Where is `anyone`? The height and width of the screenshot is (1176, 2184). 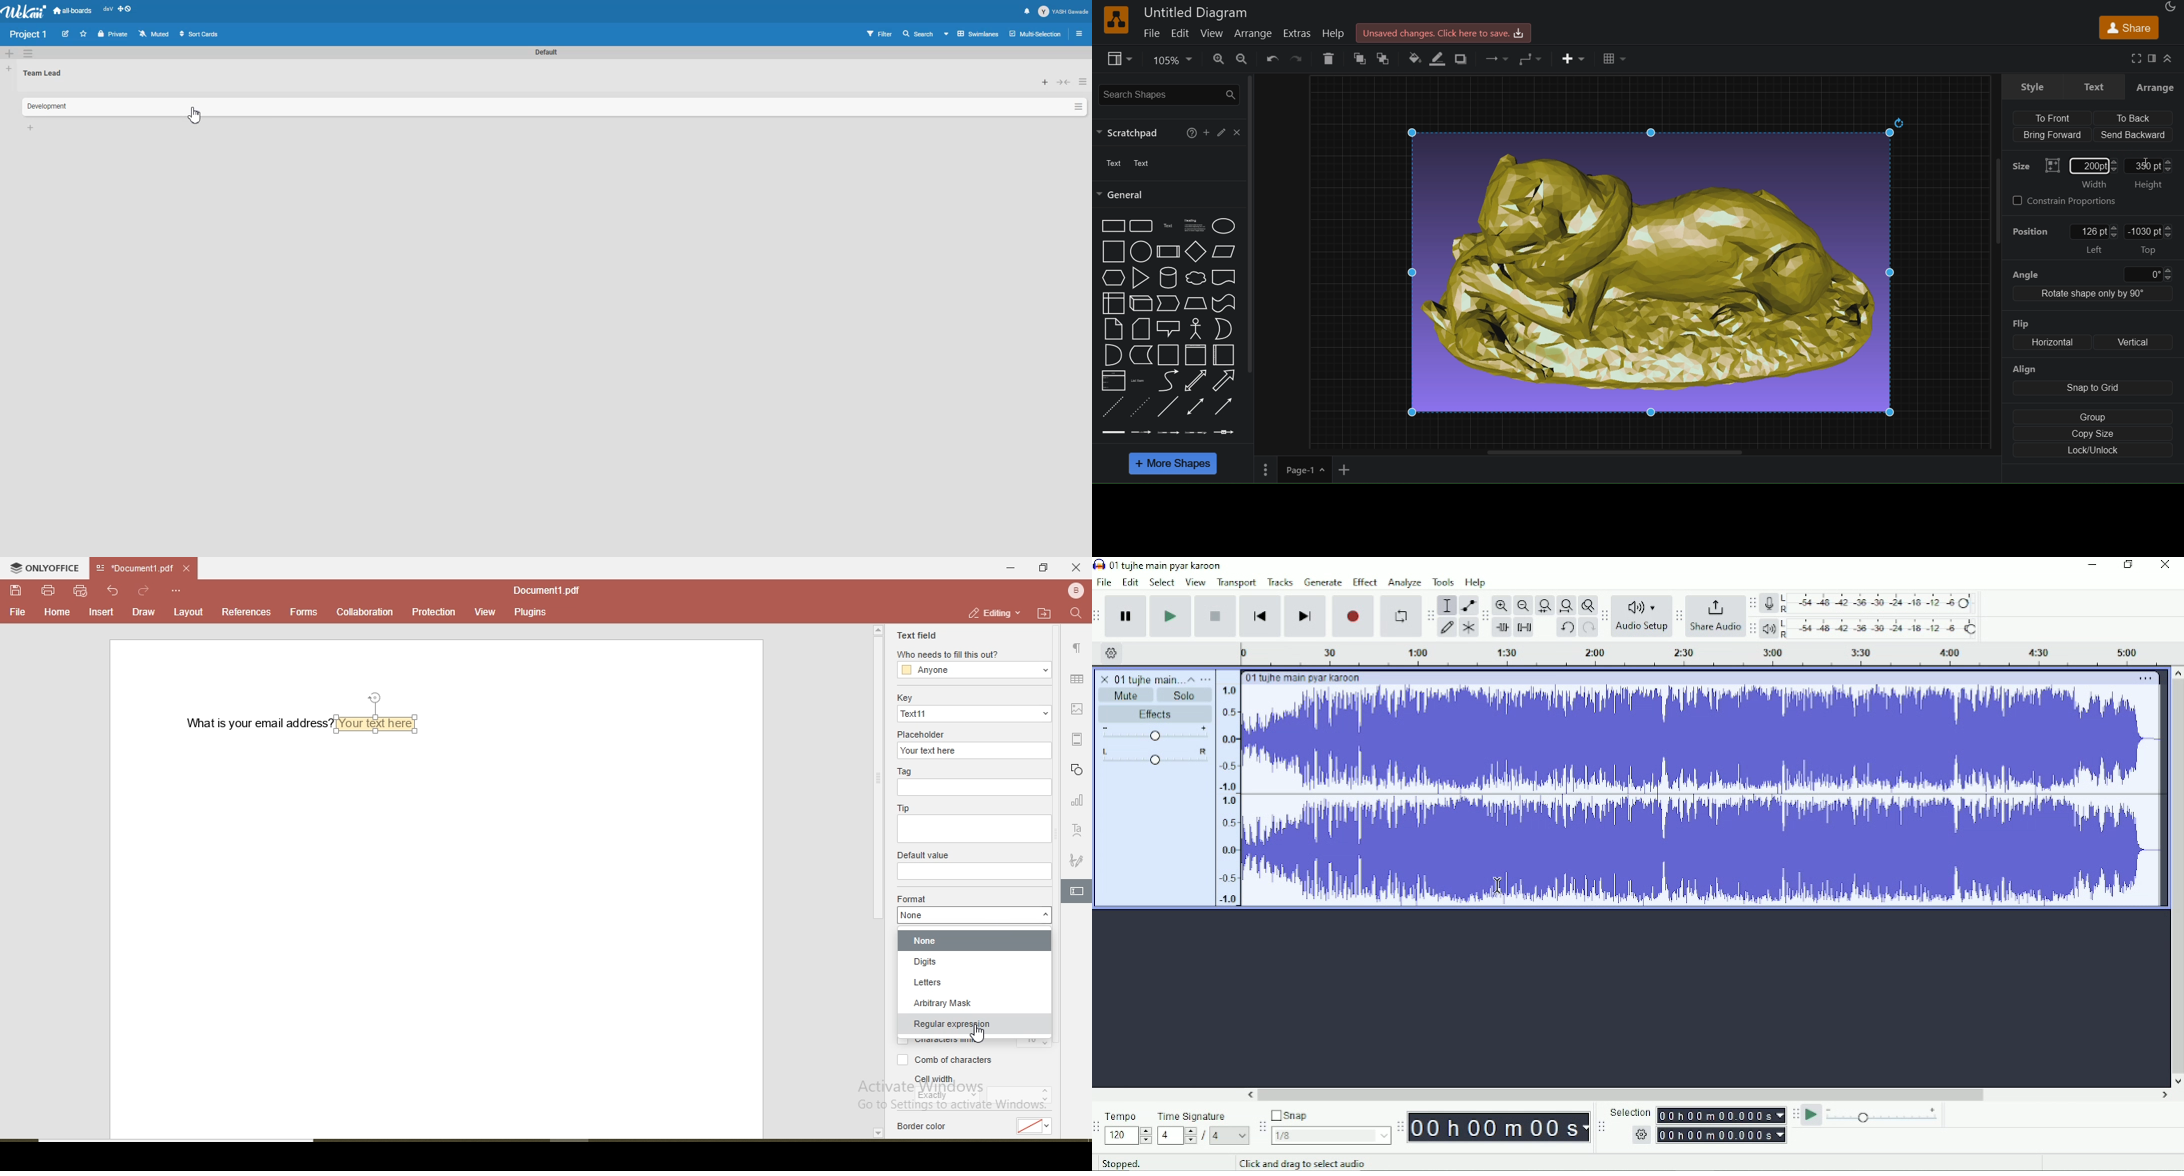
anyone is located at coordinates (975, 671).